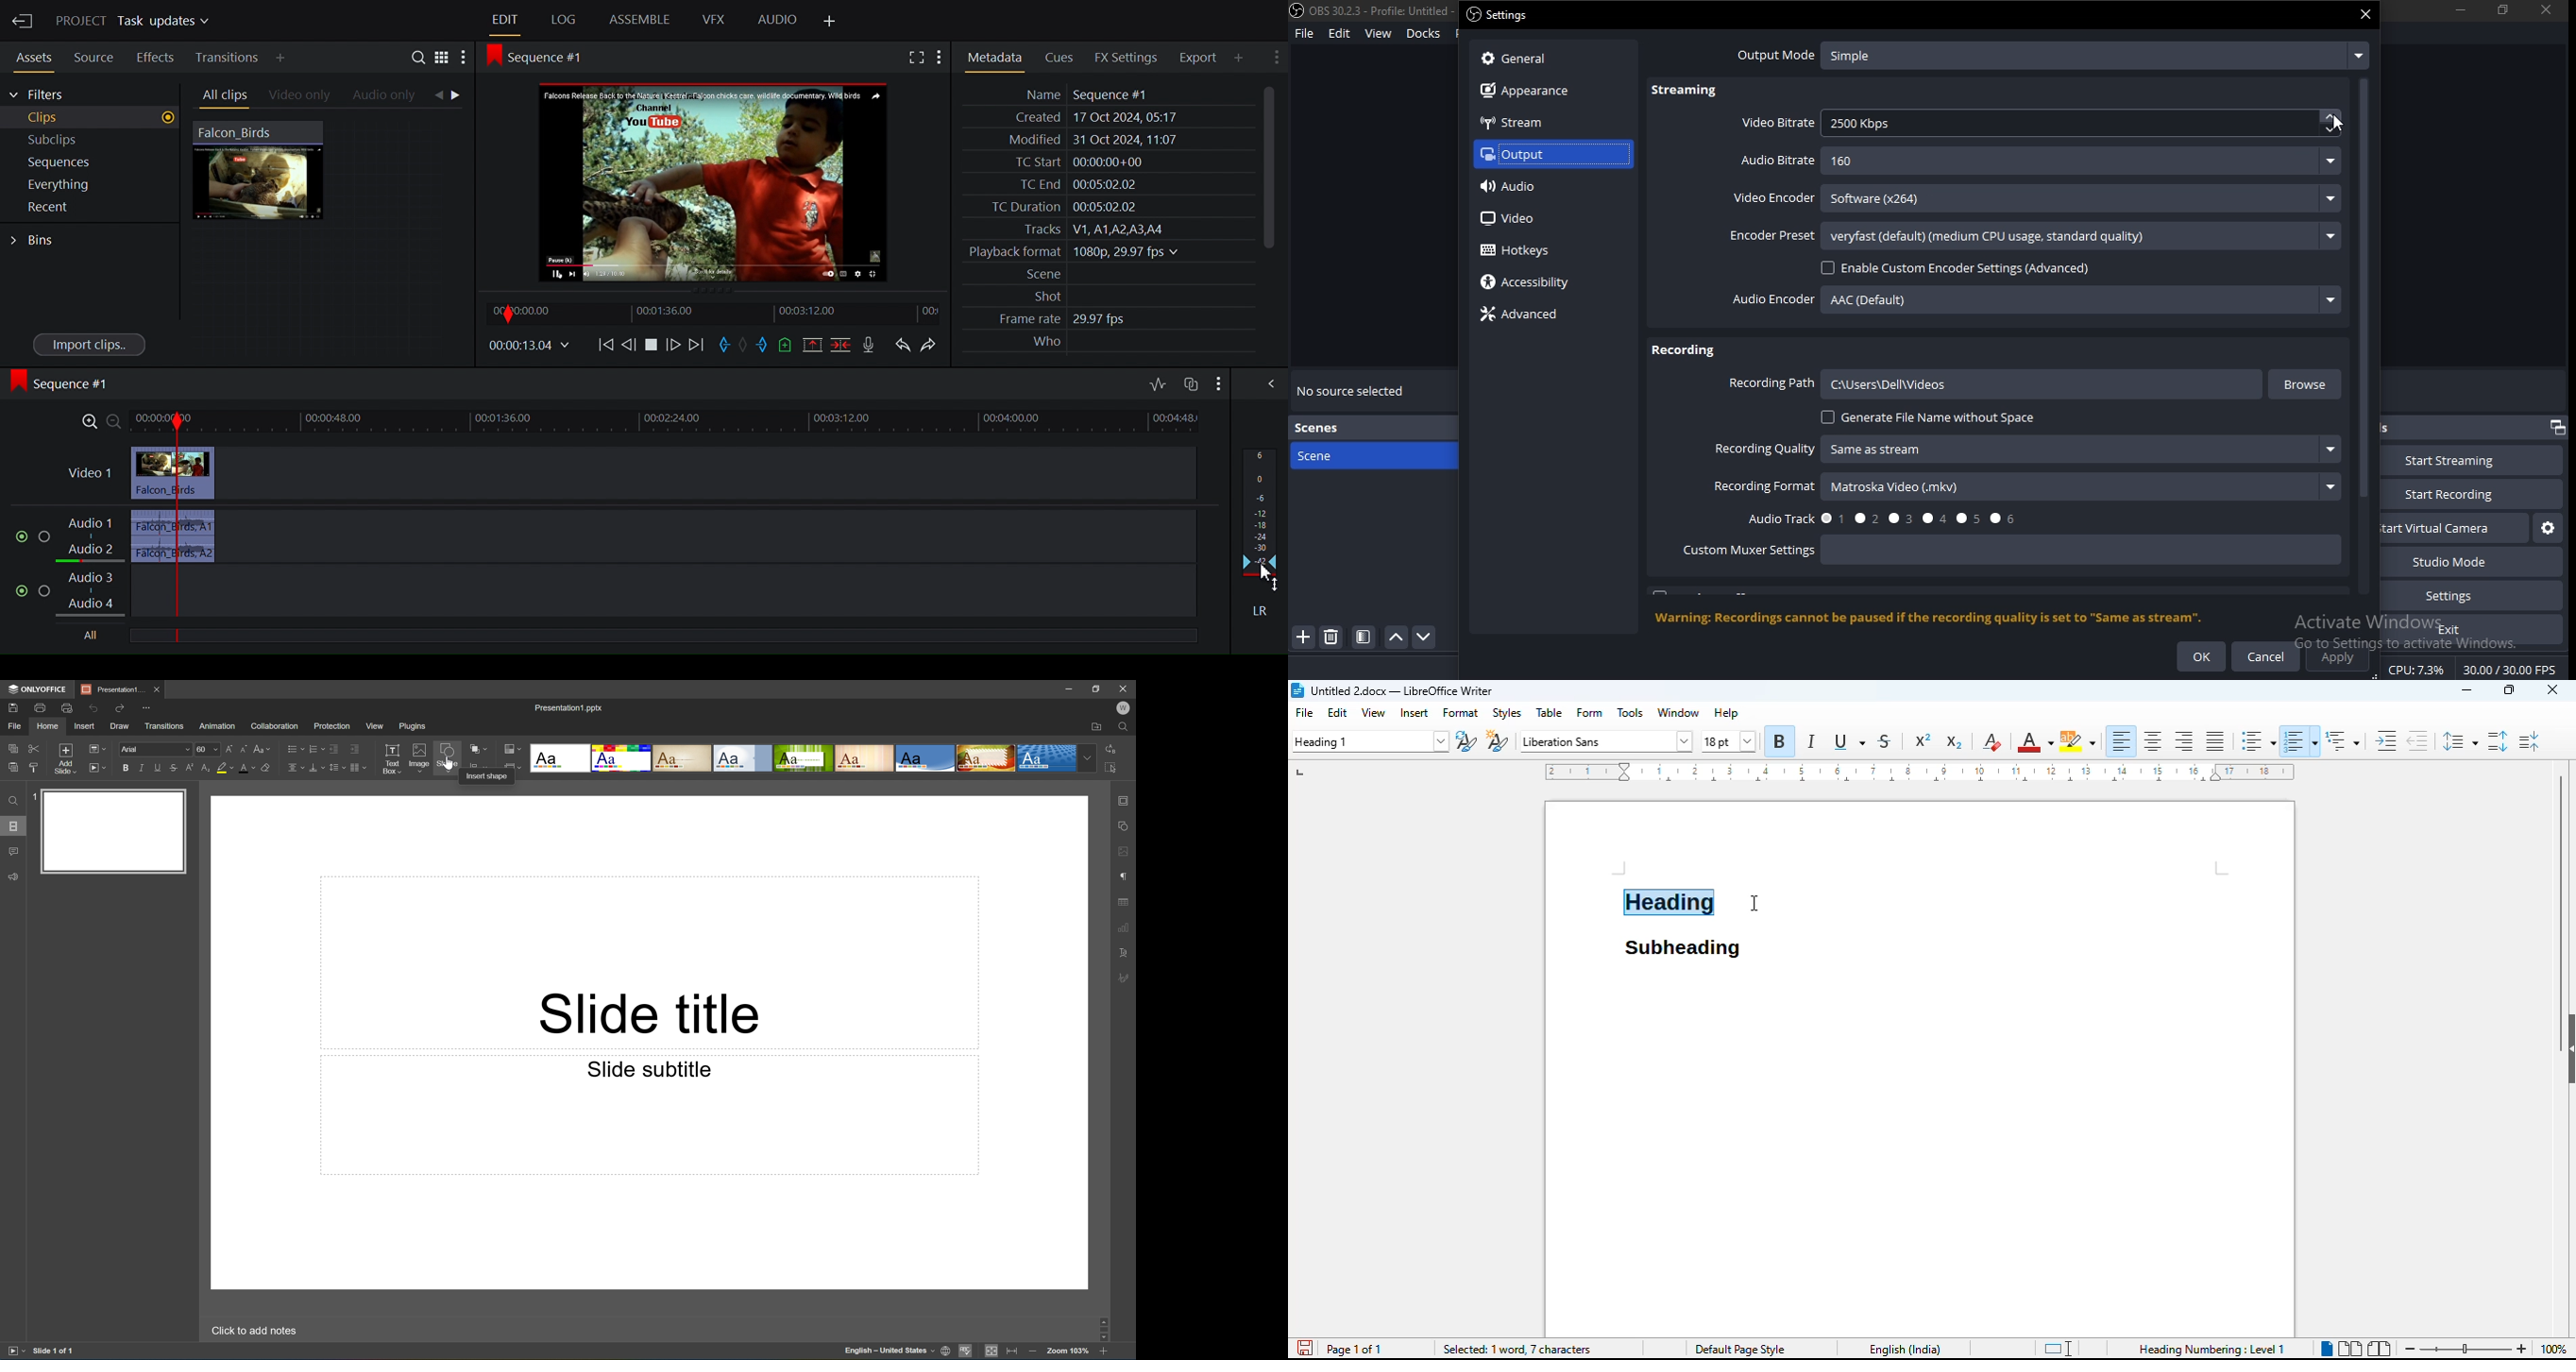  What do you see at coordinates (174, 769) in the screenshot?
I see `Strikethrough` at bounding box center [174, 769].